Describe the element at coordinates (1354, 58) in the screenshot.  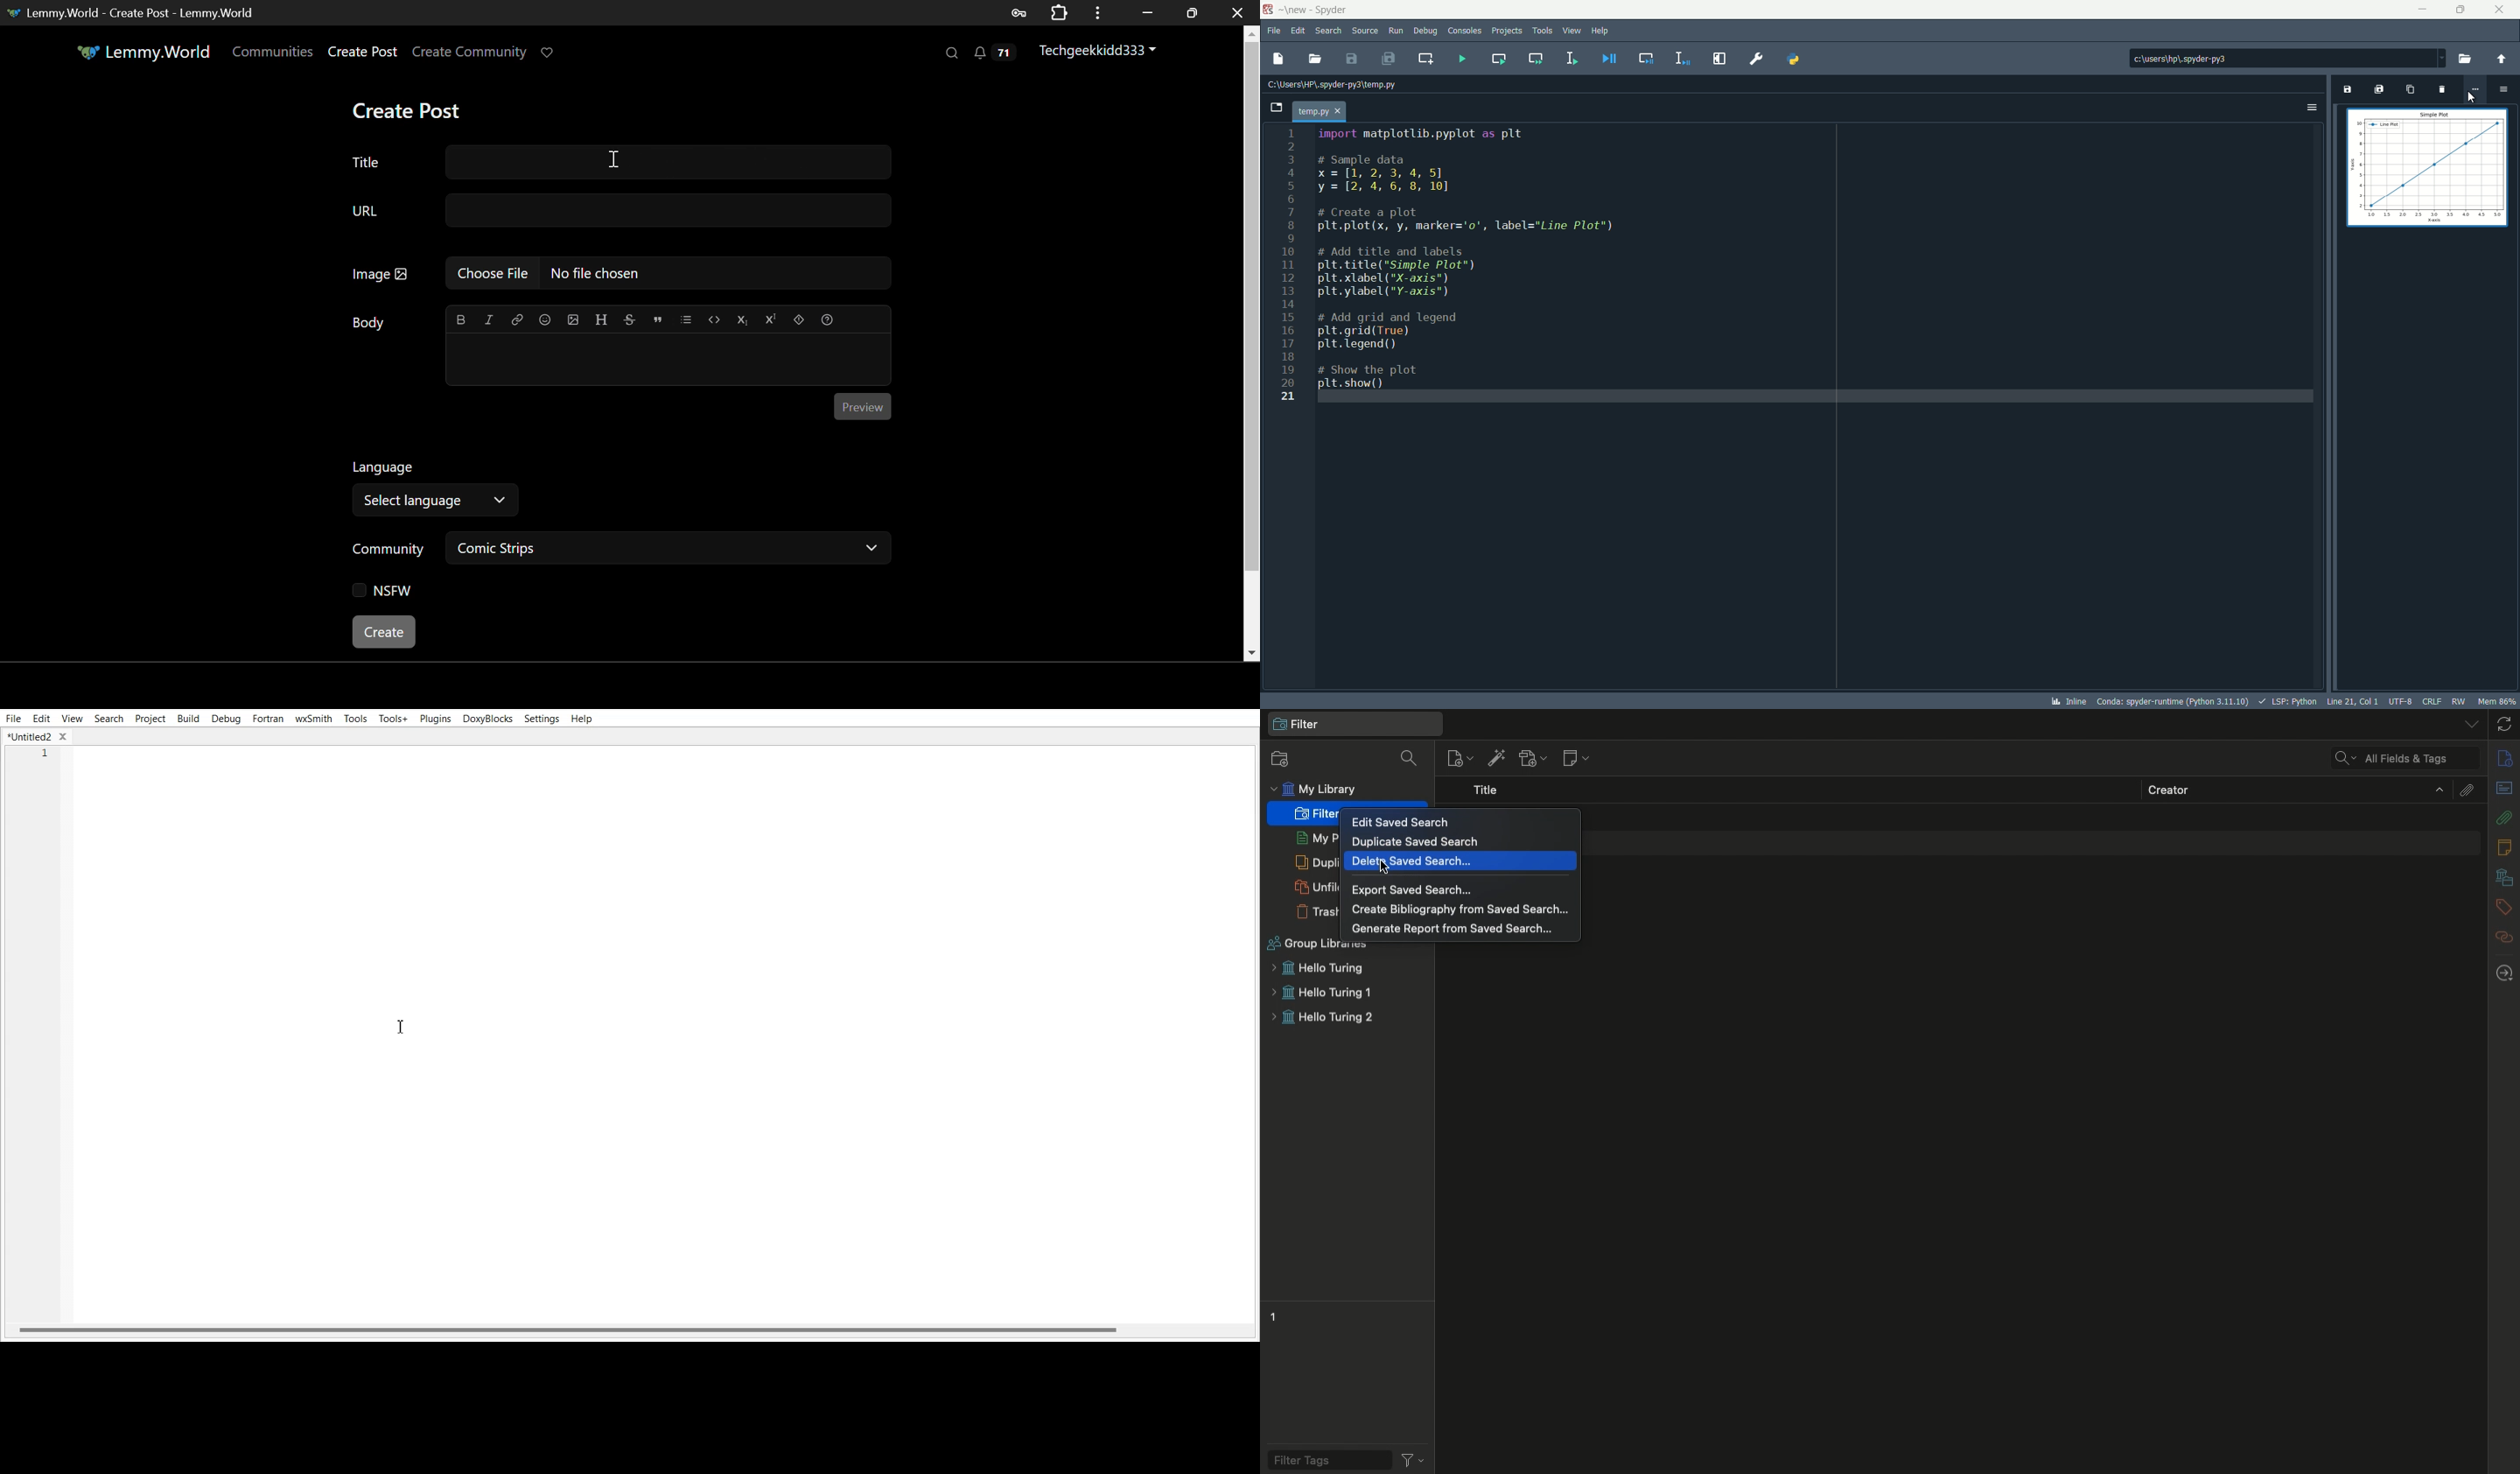
I see `save file` at that location.